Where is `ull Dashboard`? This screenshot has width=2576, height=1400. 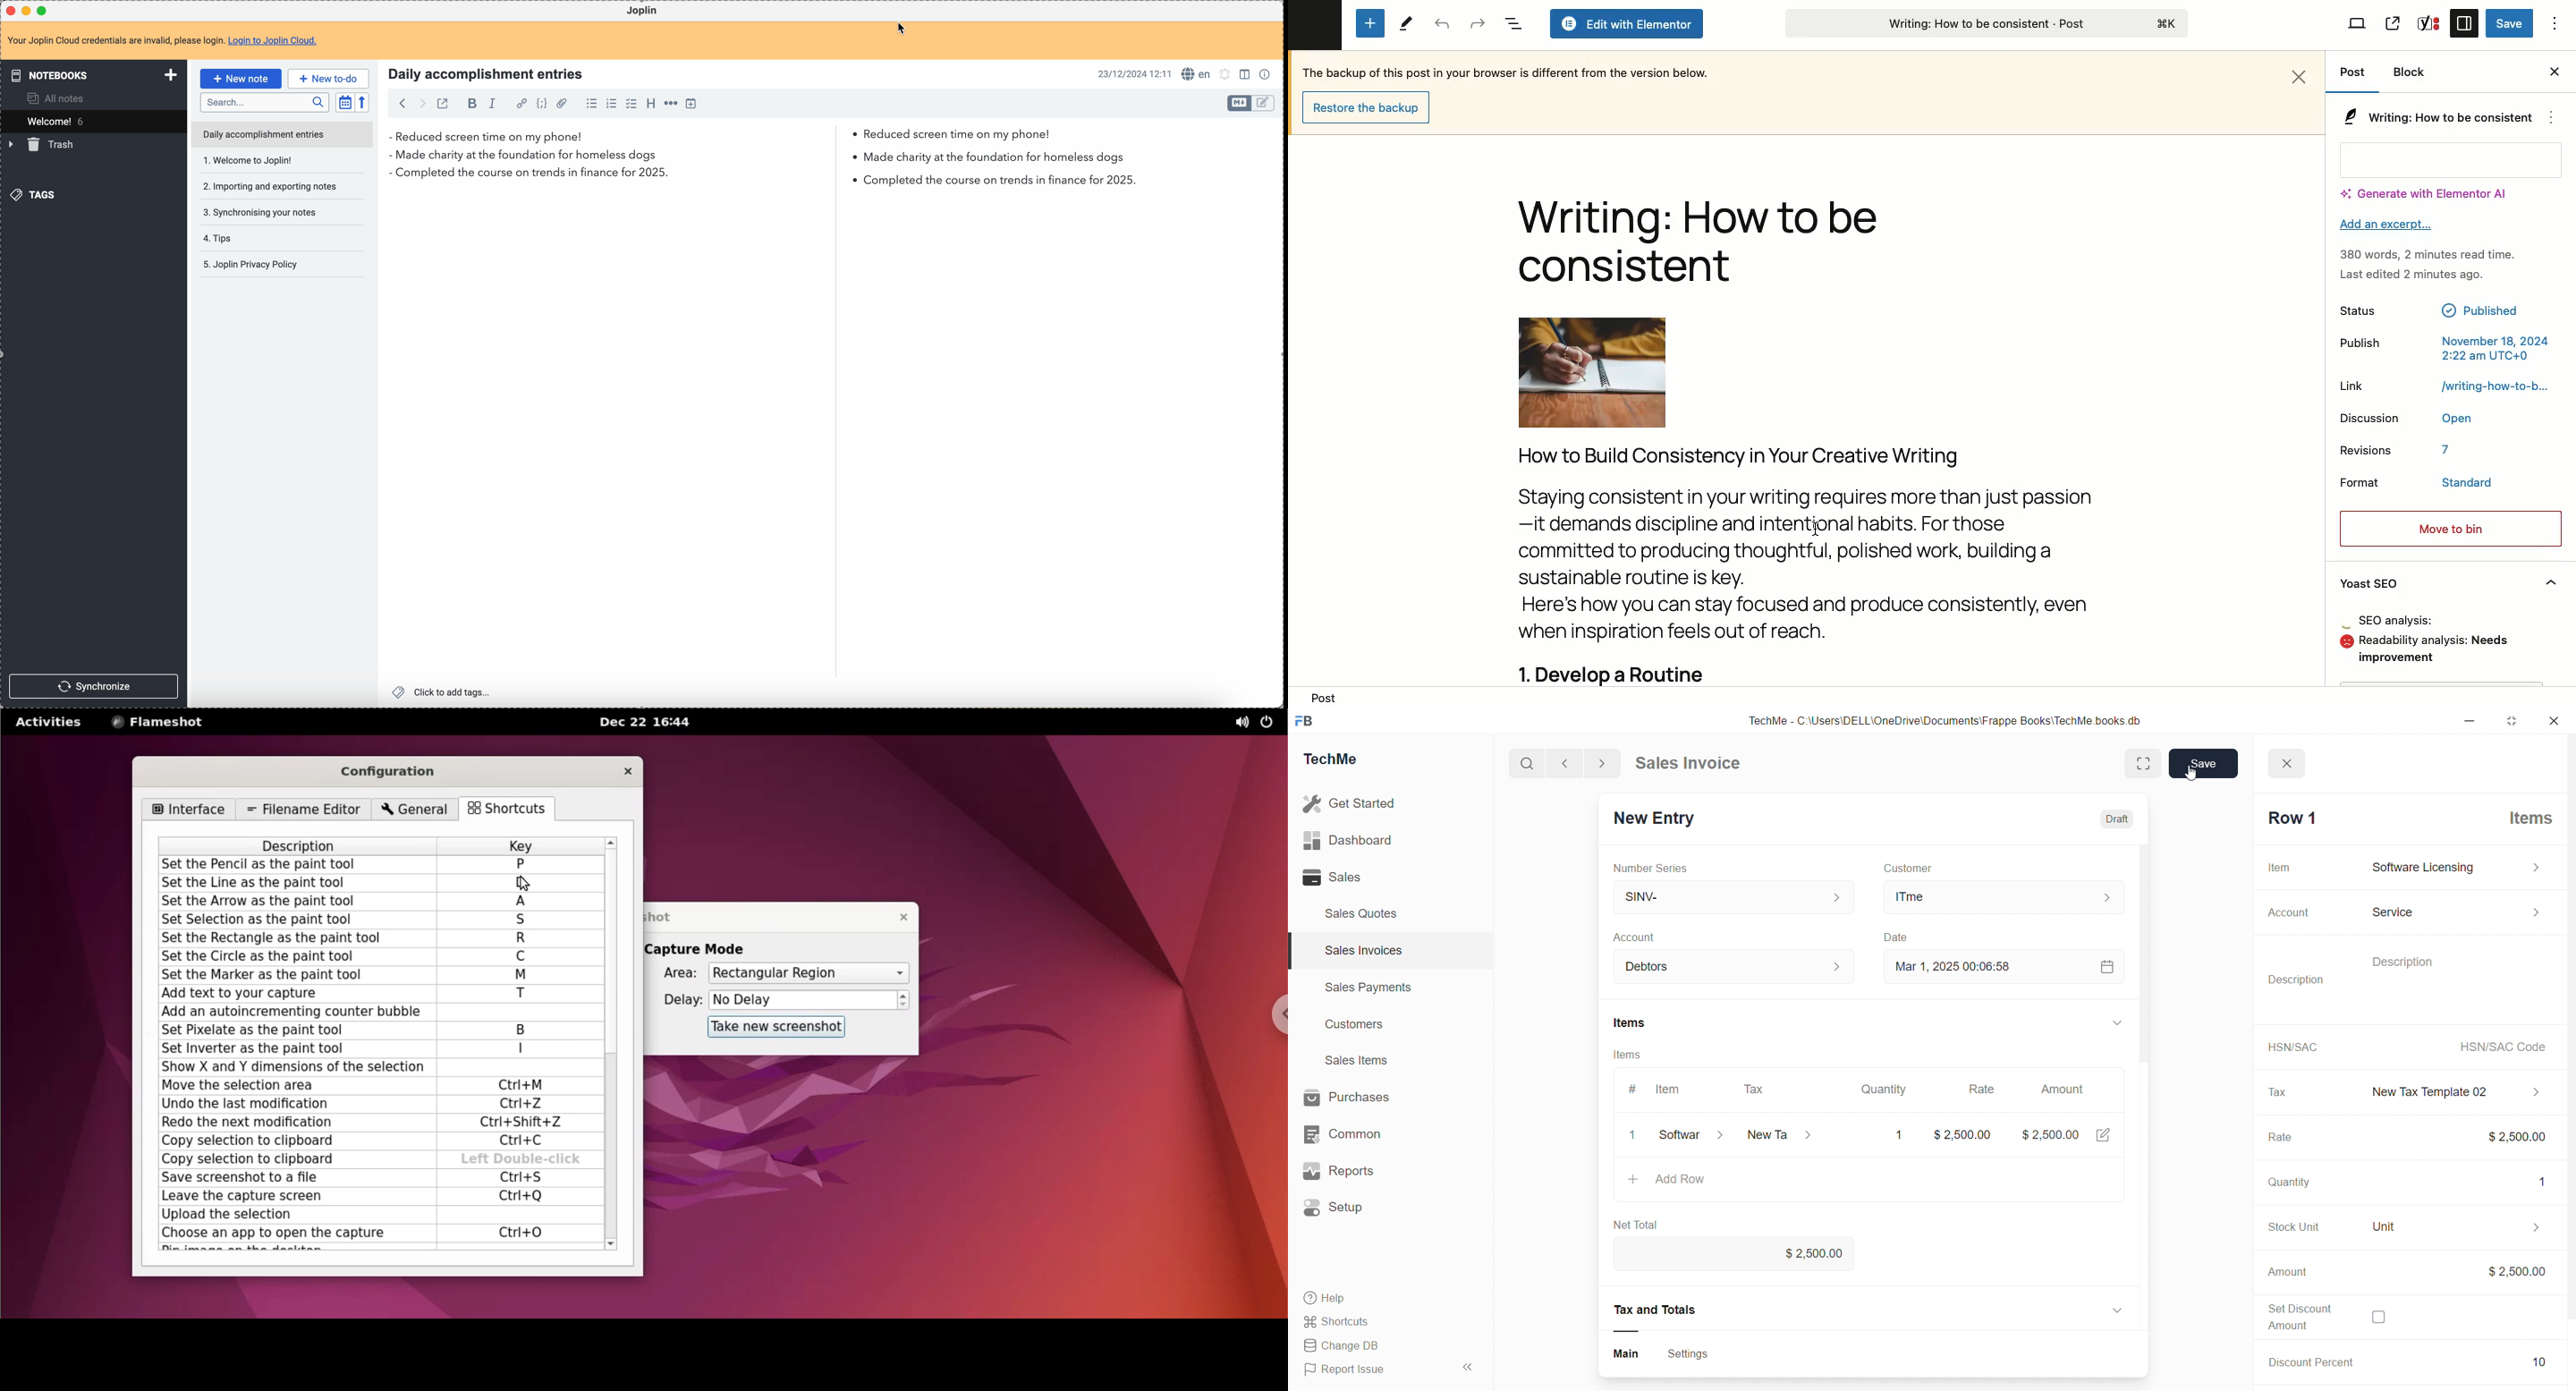 ull Dashboard is located at coordinates (1354, 840).